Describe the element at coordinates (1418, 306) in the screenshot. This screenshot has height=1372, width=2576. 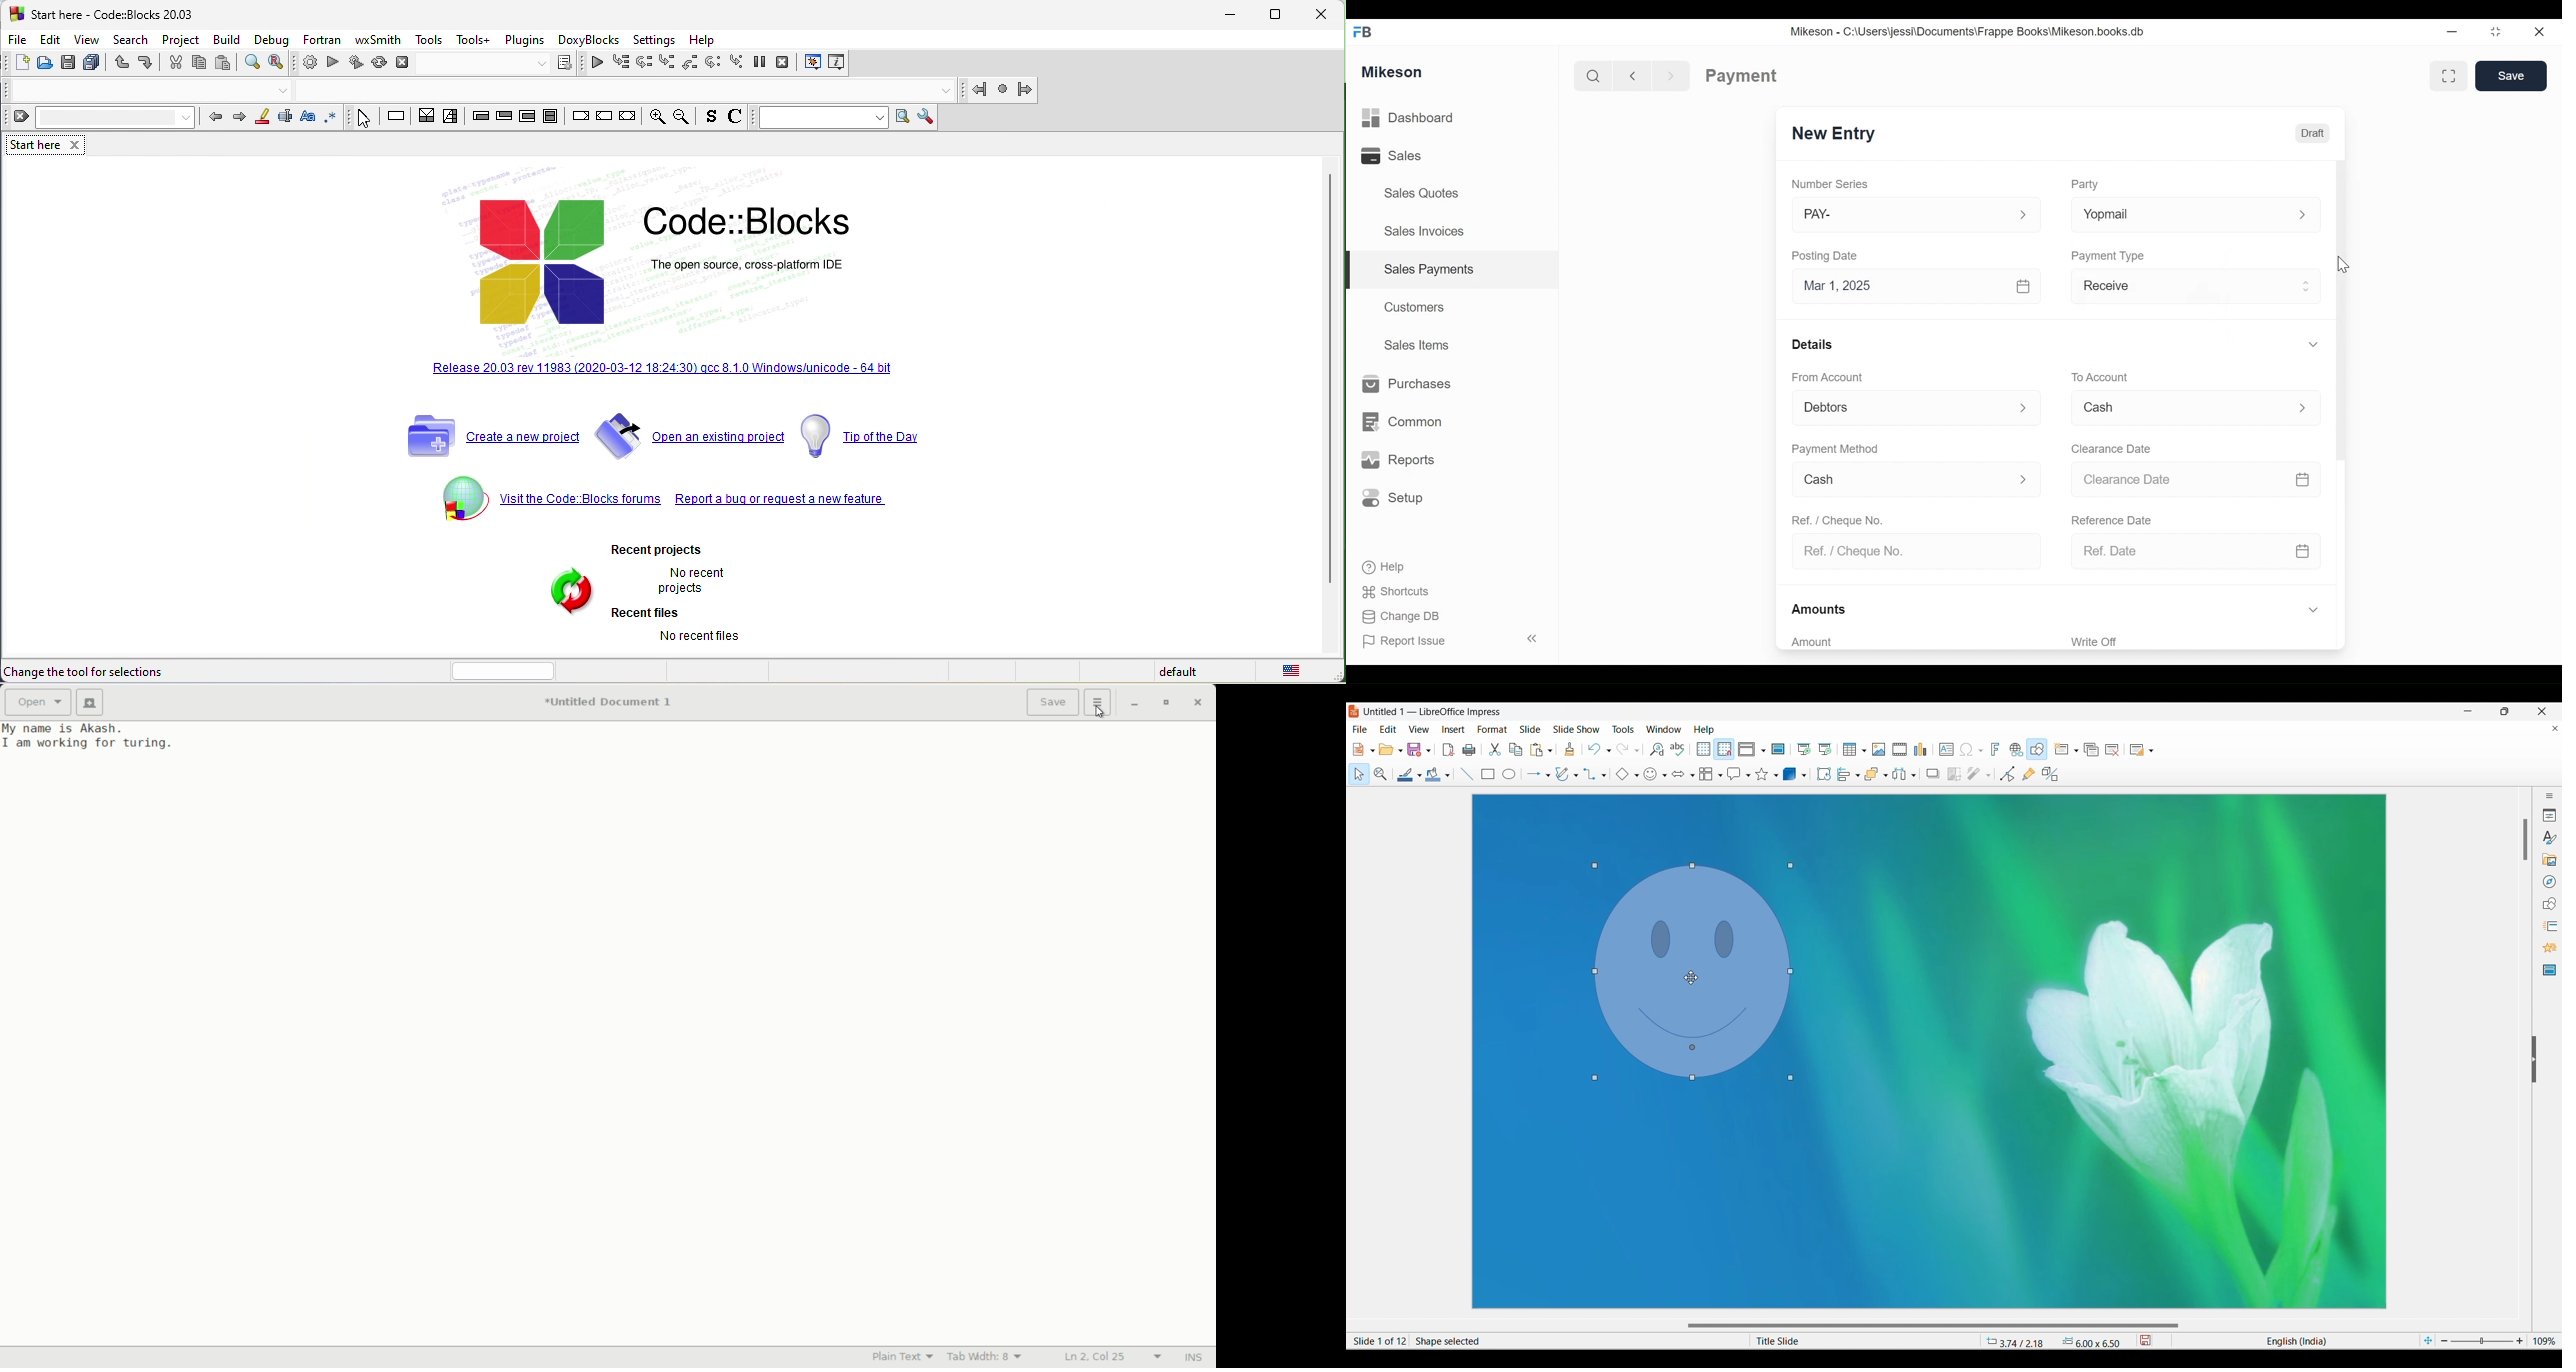
I see `Customers` at that location.